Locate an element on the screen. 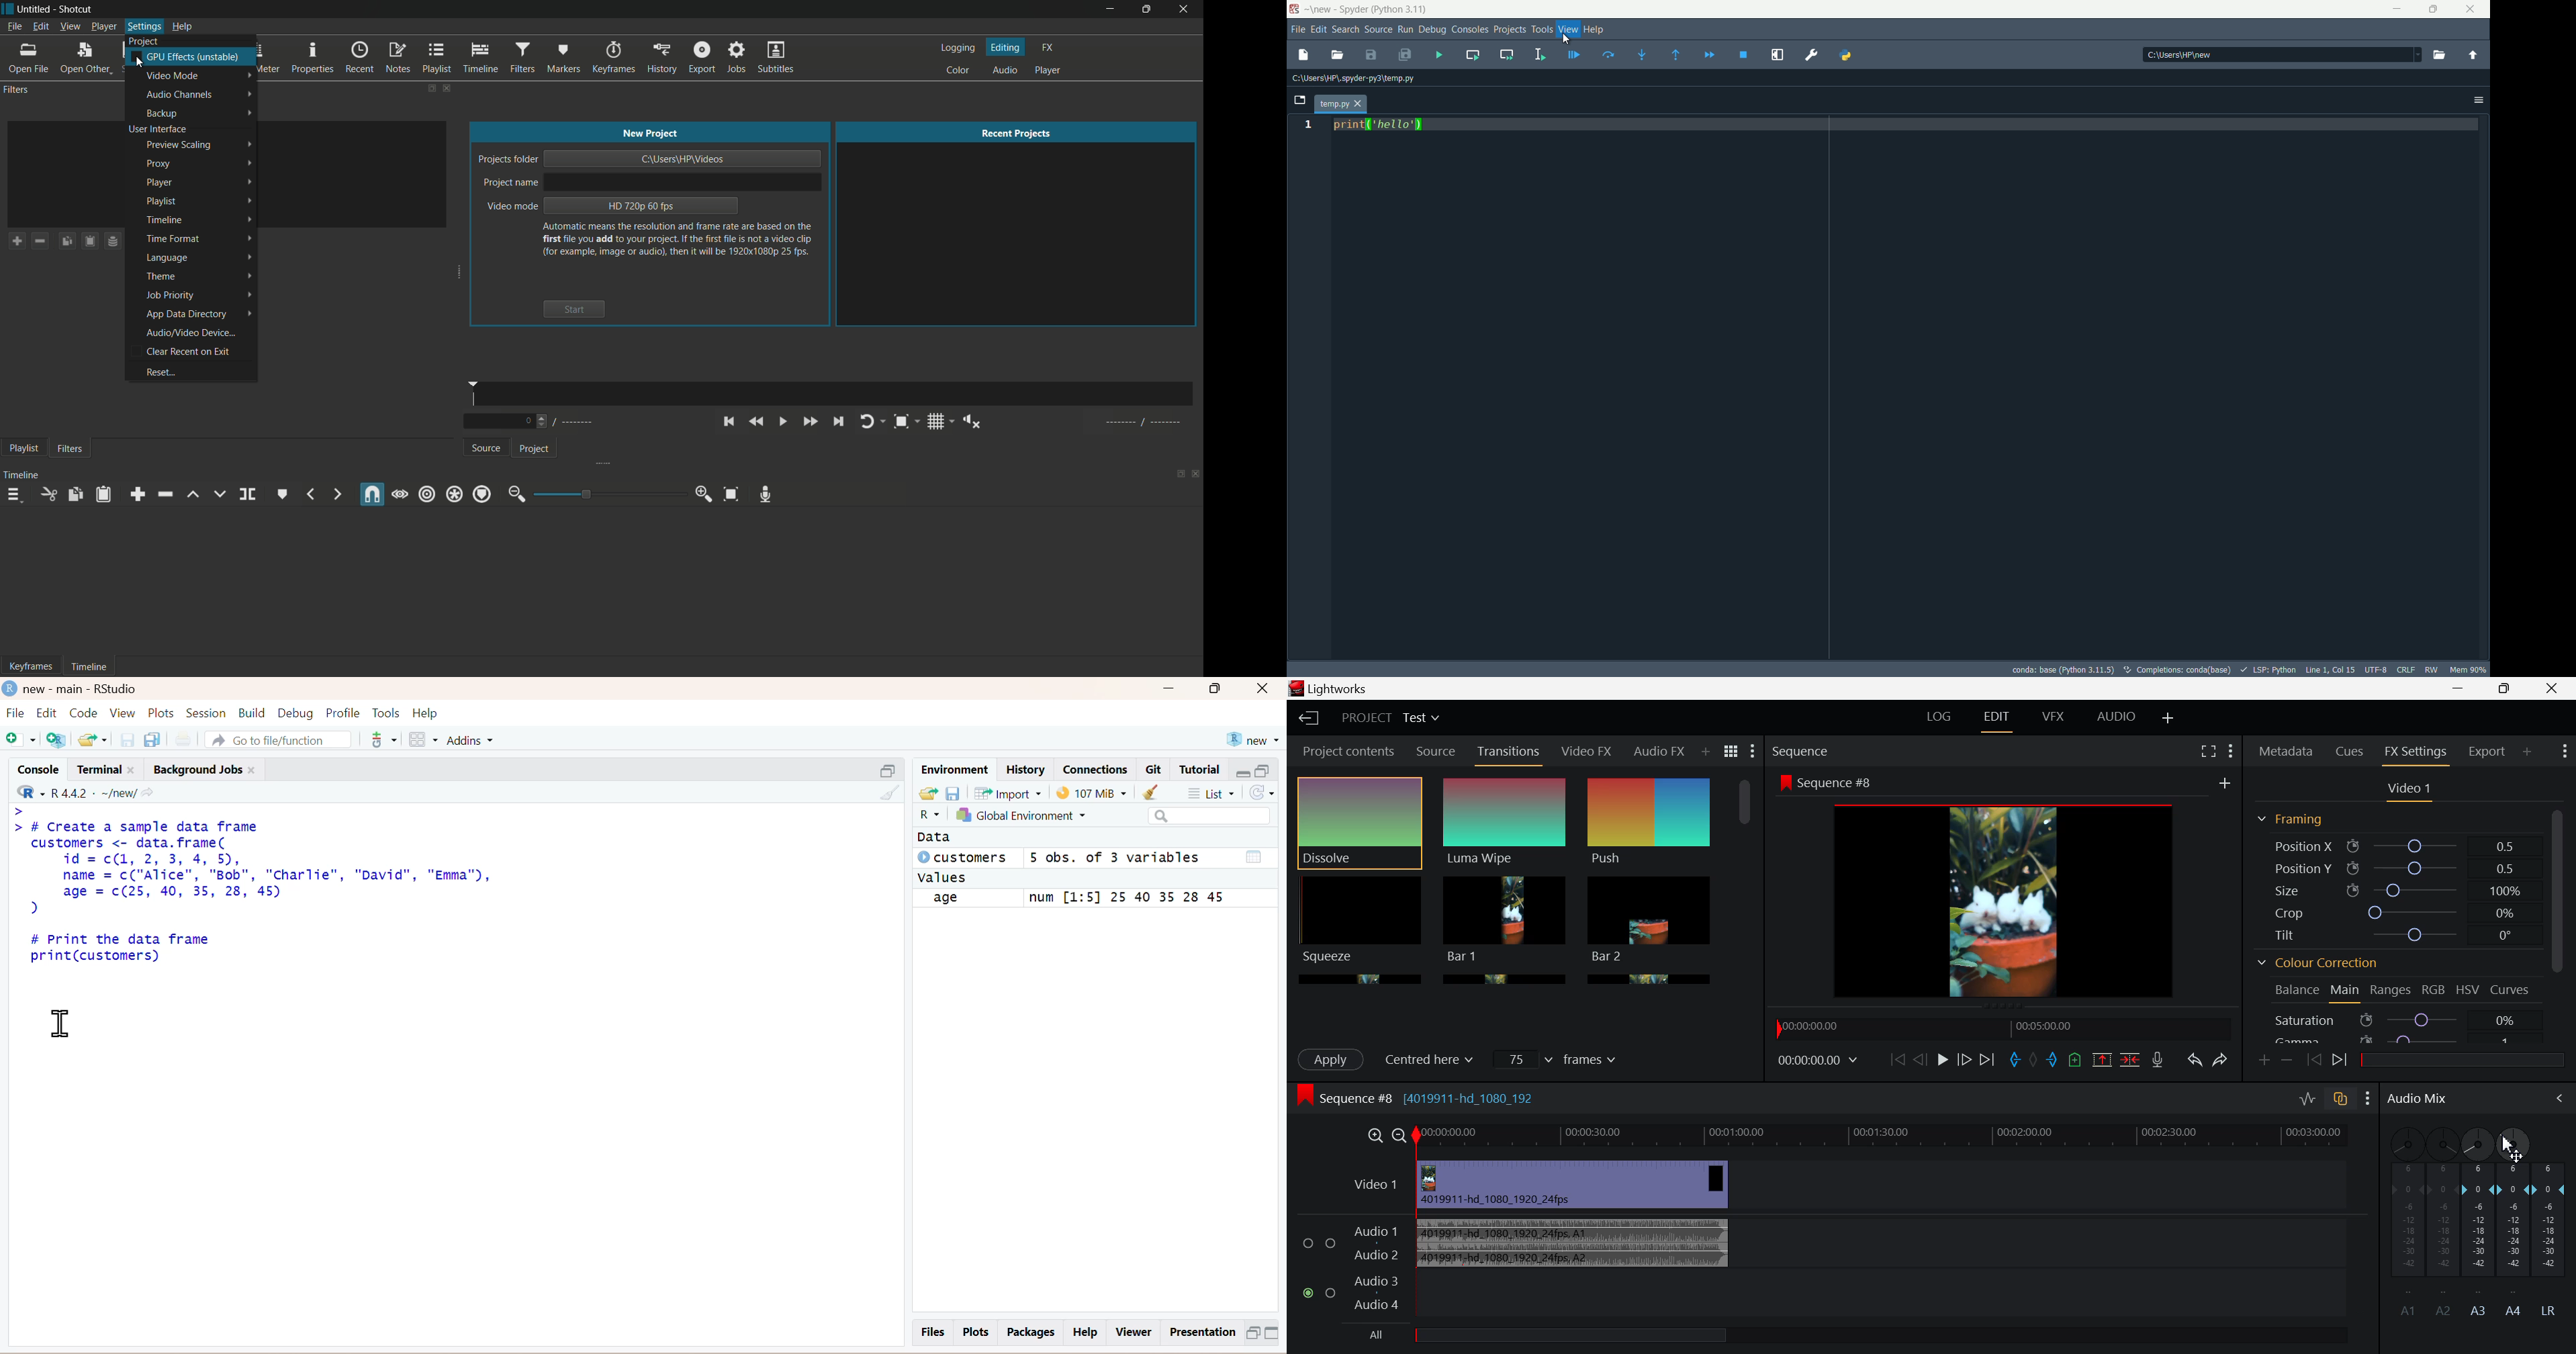 Image resolution: width=2576 pixels, height=1372 pixels. minimize is located at coordinates (1110, 9).